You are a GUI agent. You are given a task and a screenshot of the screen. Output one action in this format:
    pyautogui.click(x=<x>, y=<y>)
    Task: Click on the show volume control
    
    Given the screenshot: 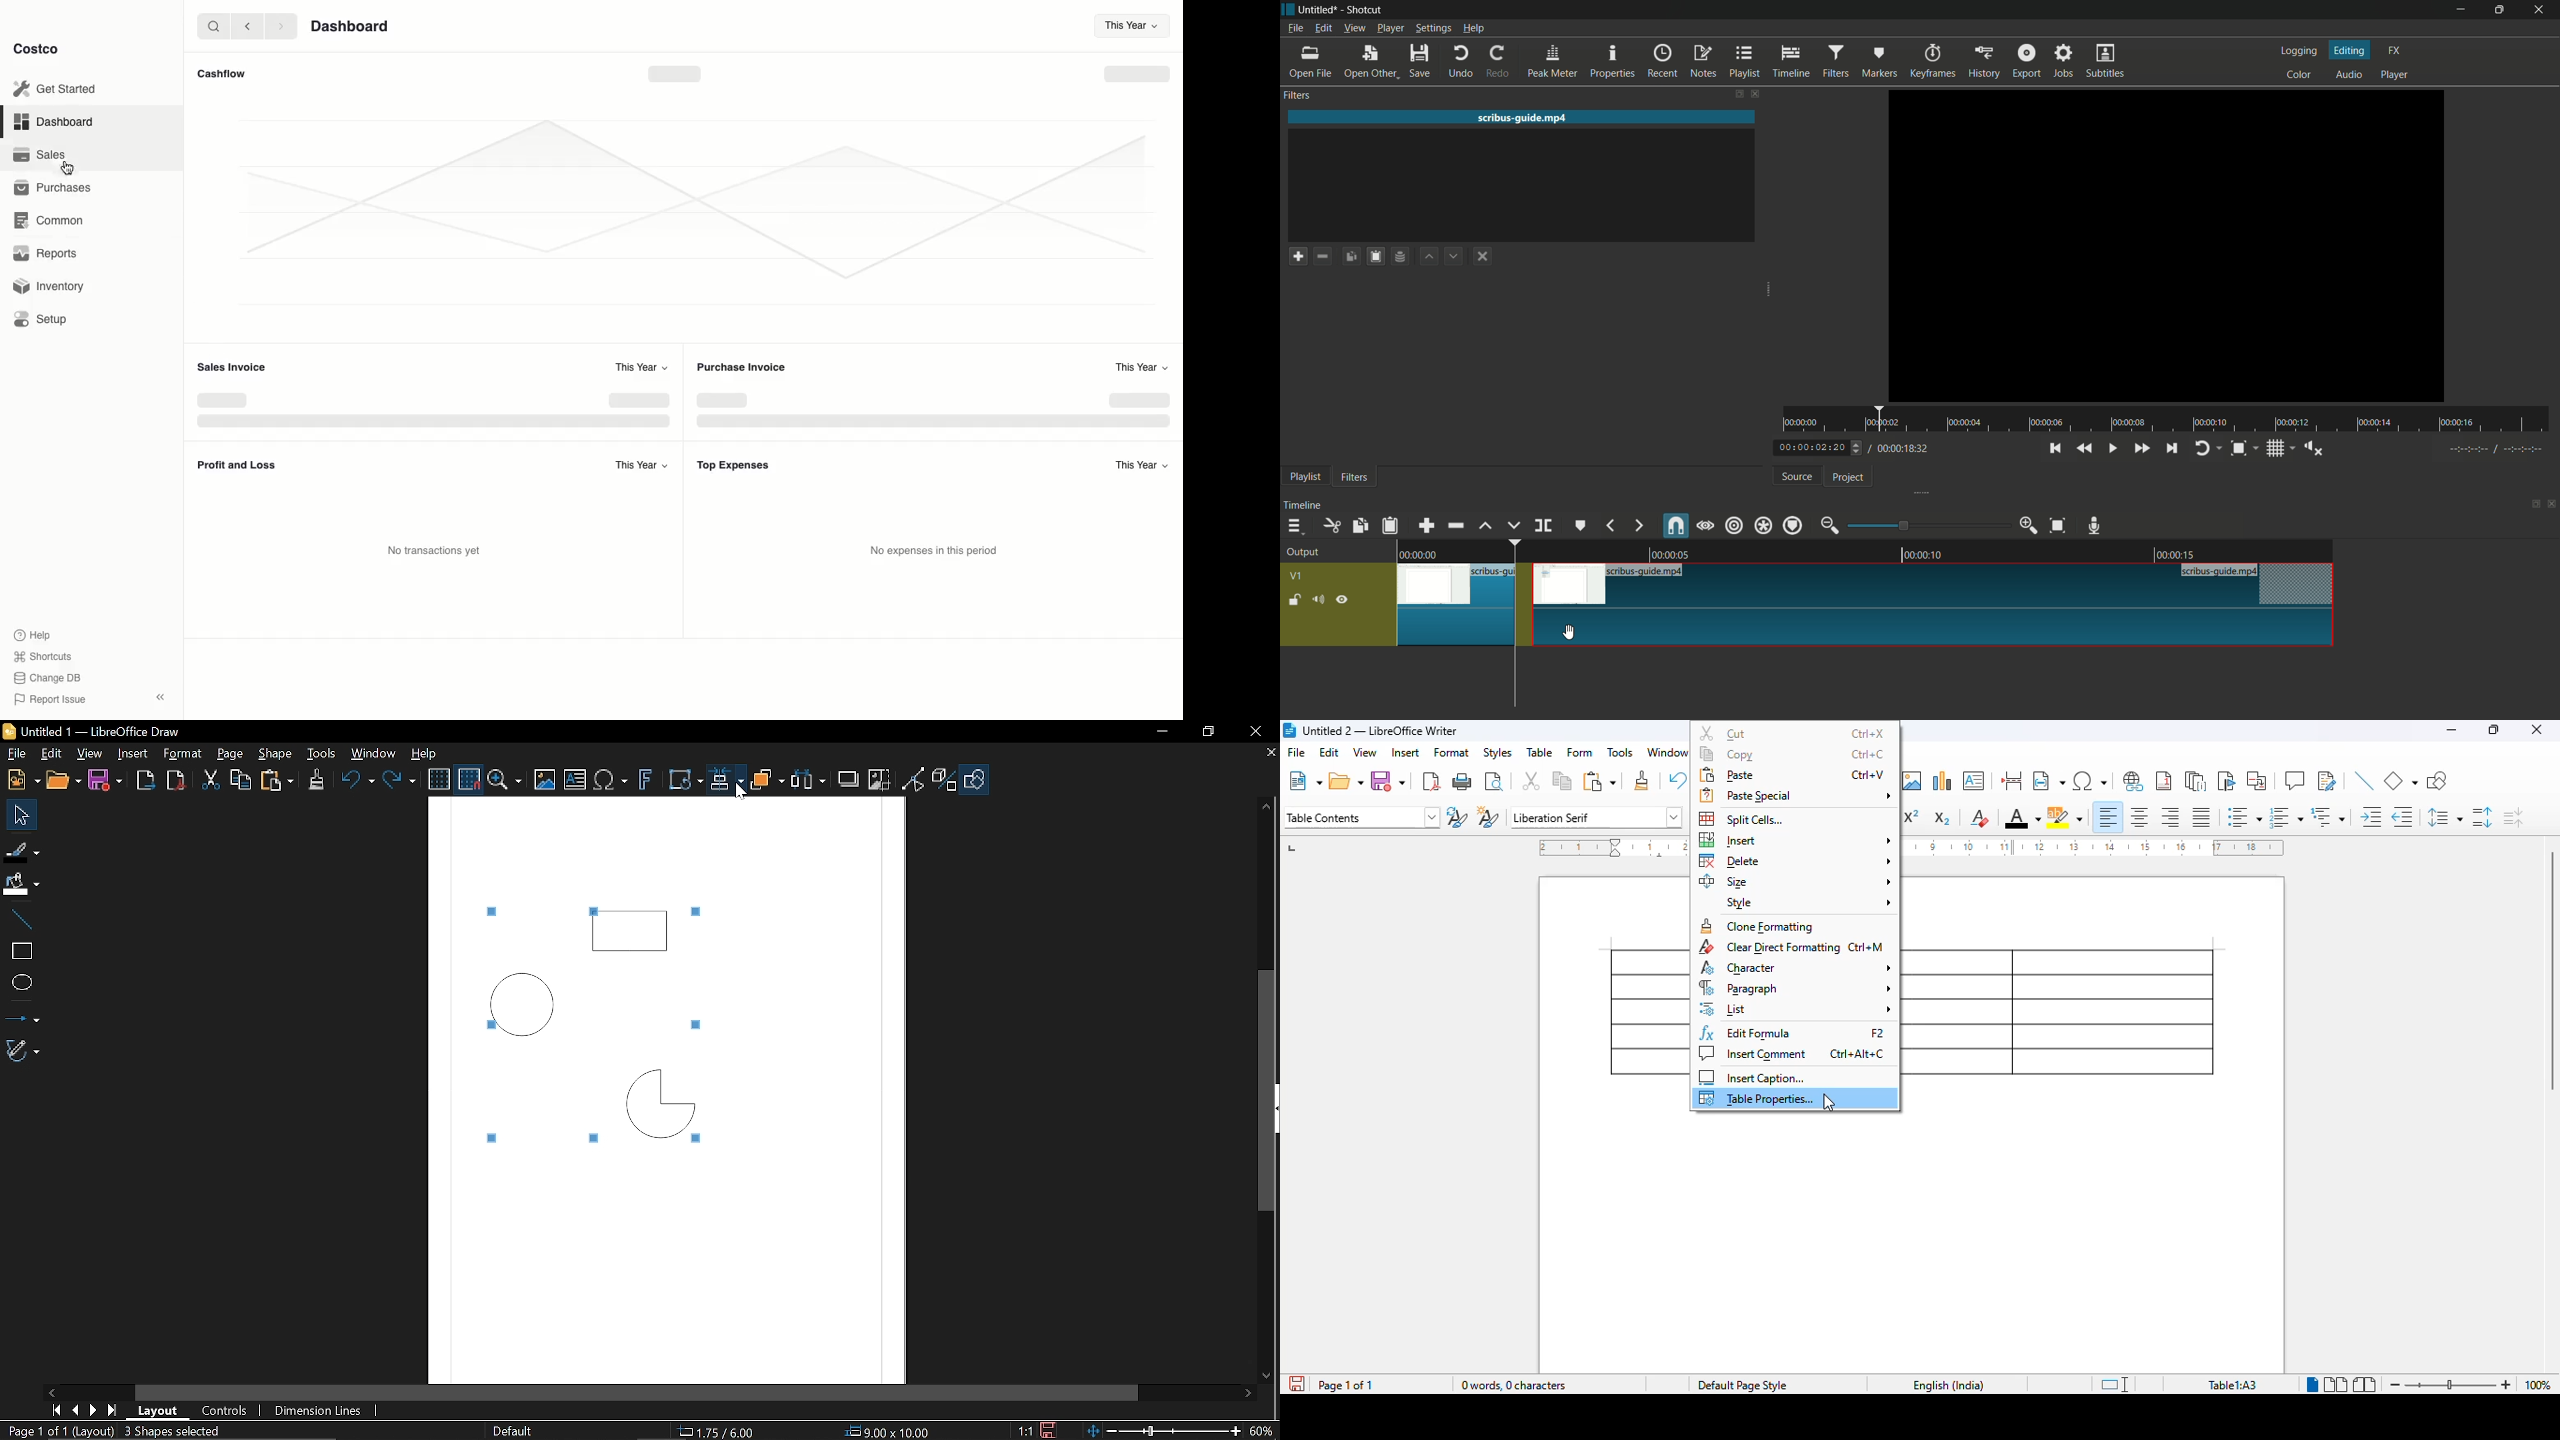 What is the action you would take?
    pyautogui.click(x=2313, y=449)
    